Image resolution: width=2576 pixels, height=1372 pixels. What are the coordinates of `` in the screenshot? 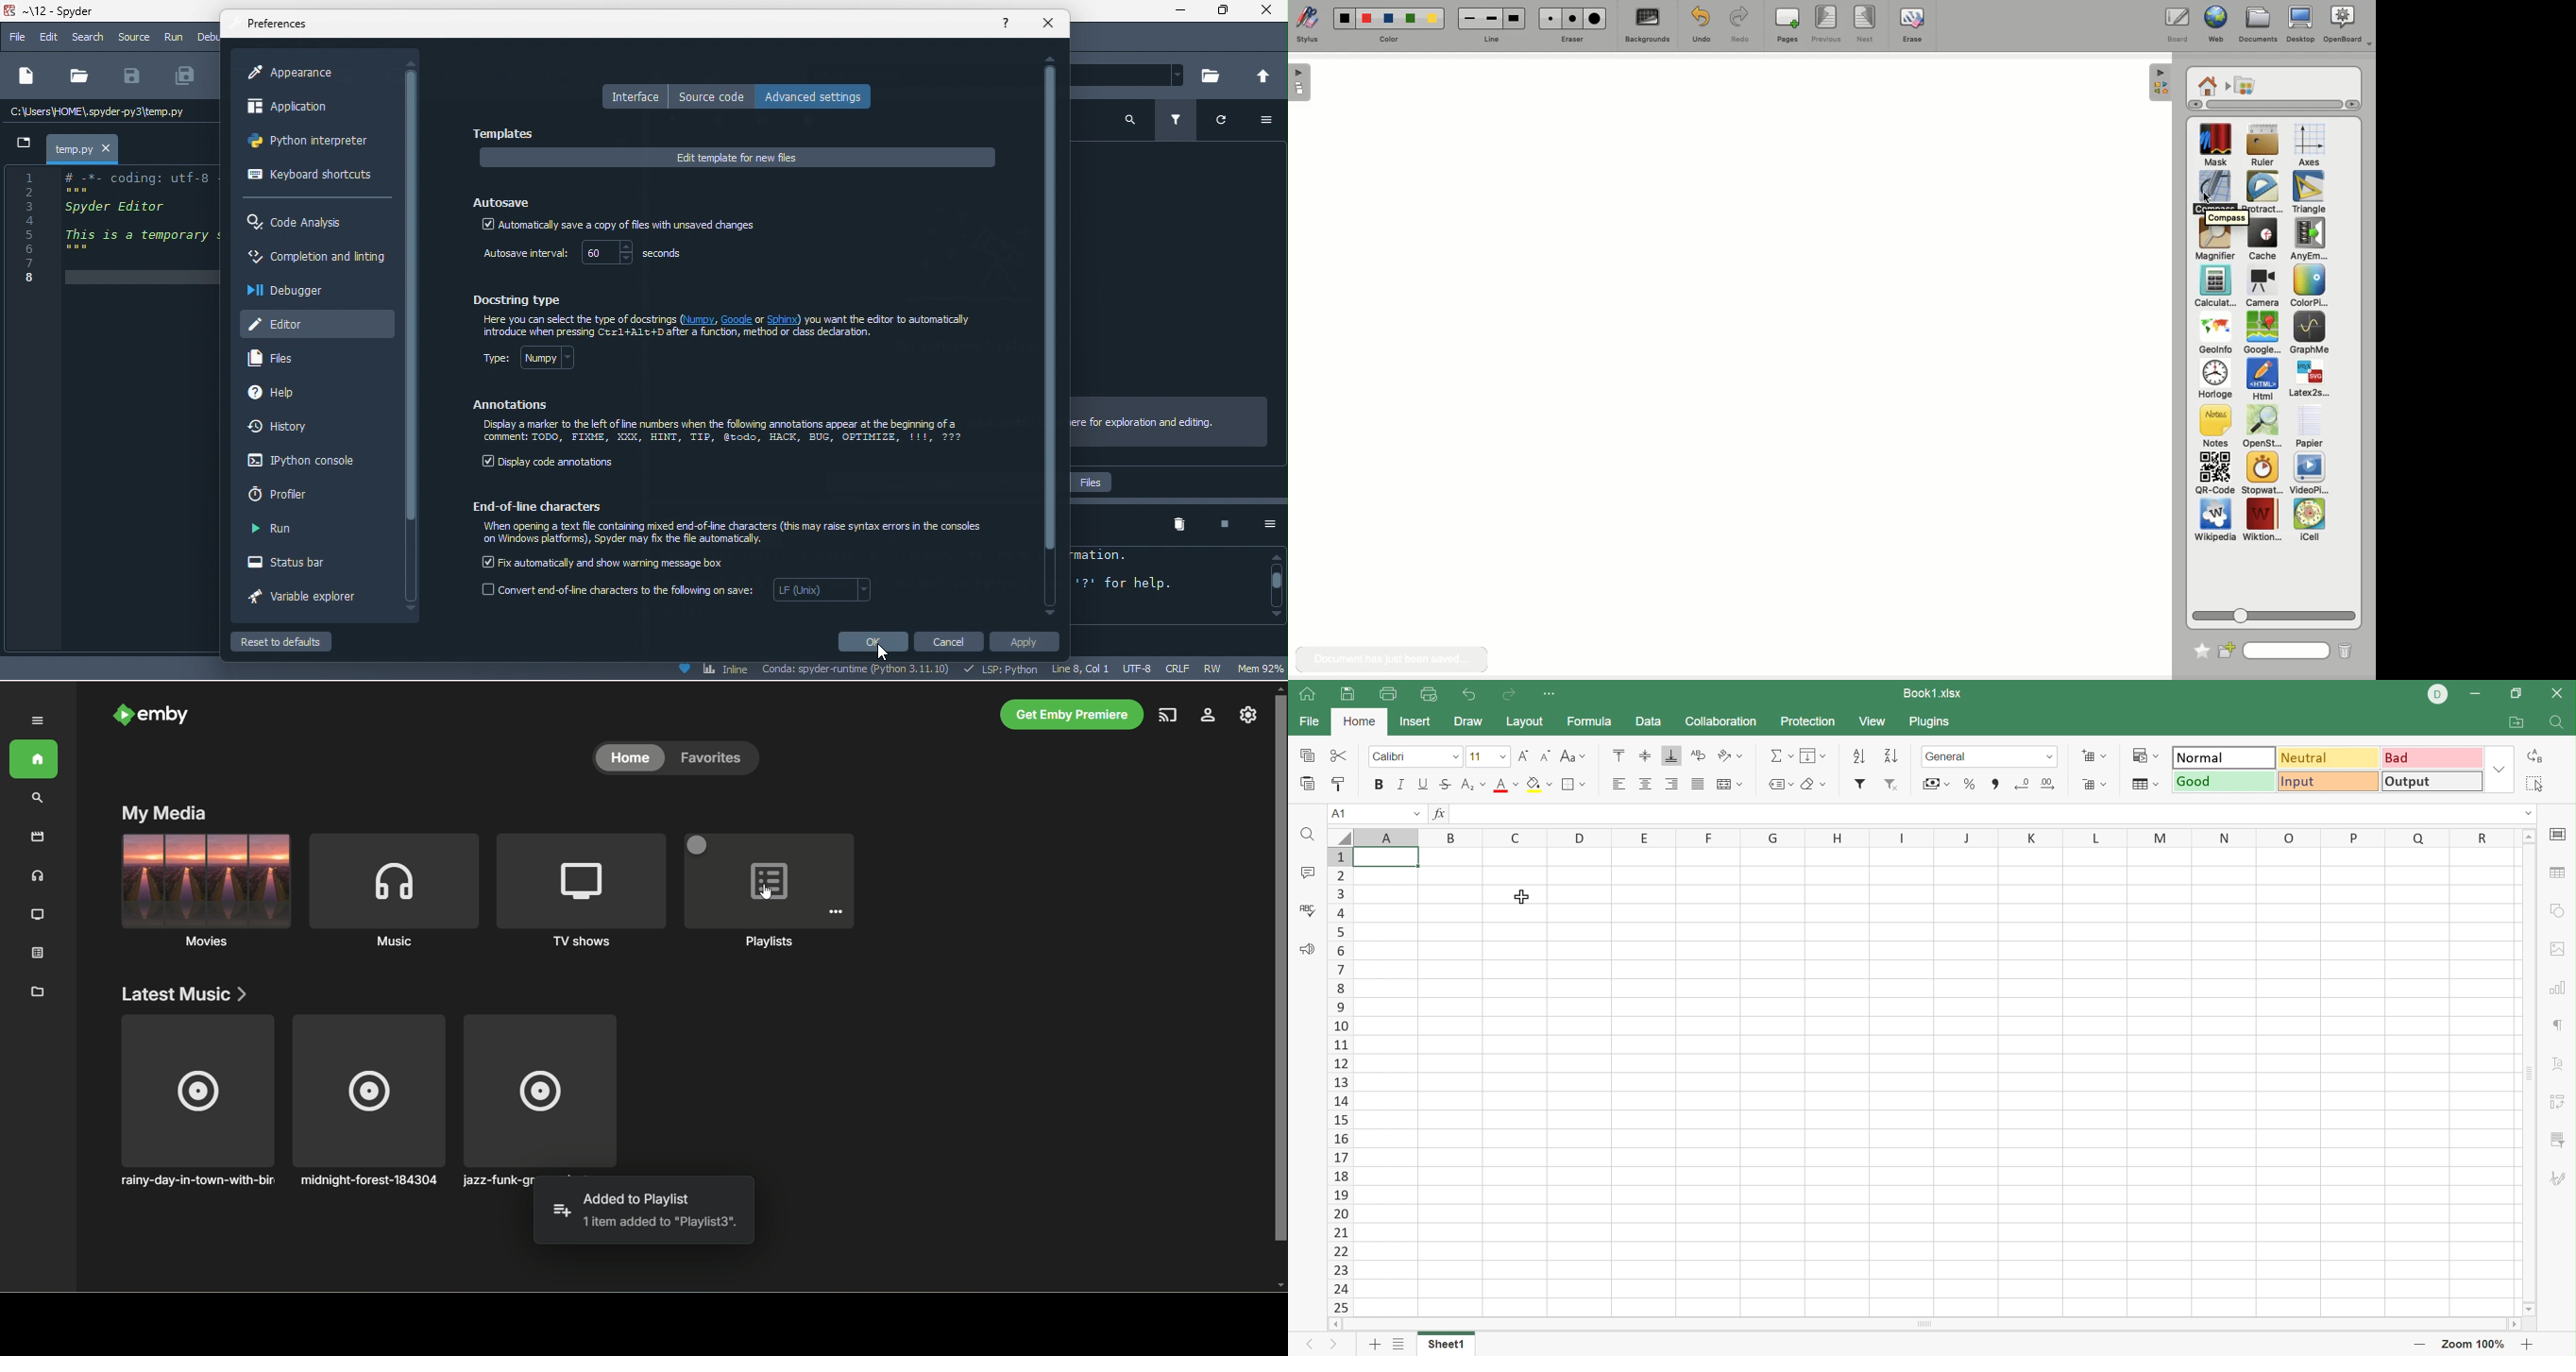 It's located at (1265, 76).